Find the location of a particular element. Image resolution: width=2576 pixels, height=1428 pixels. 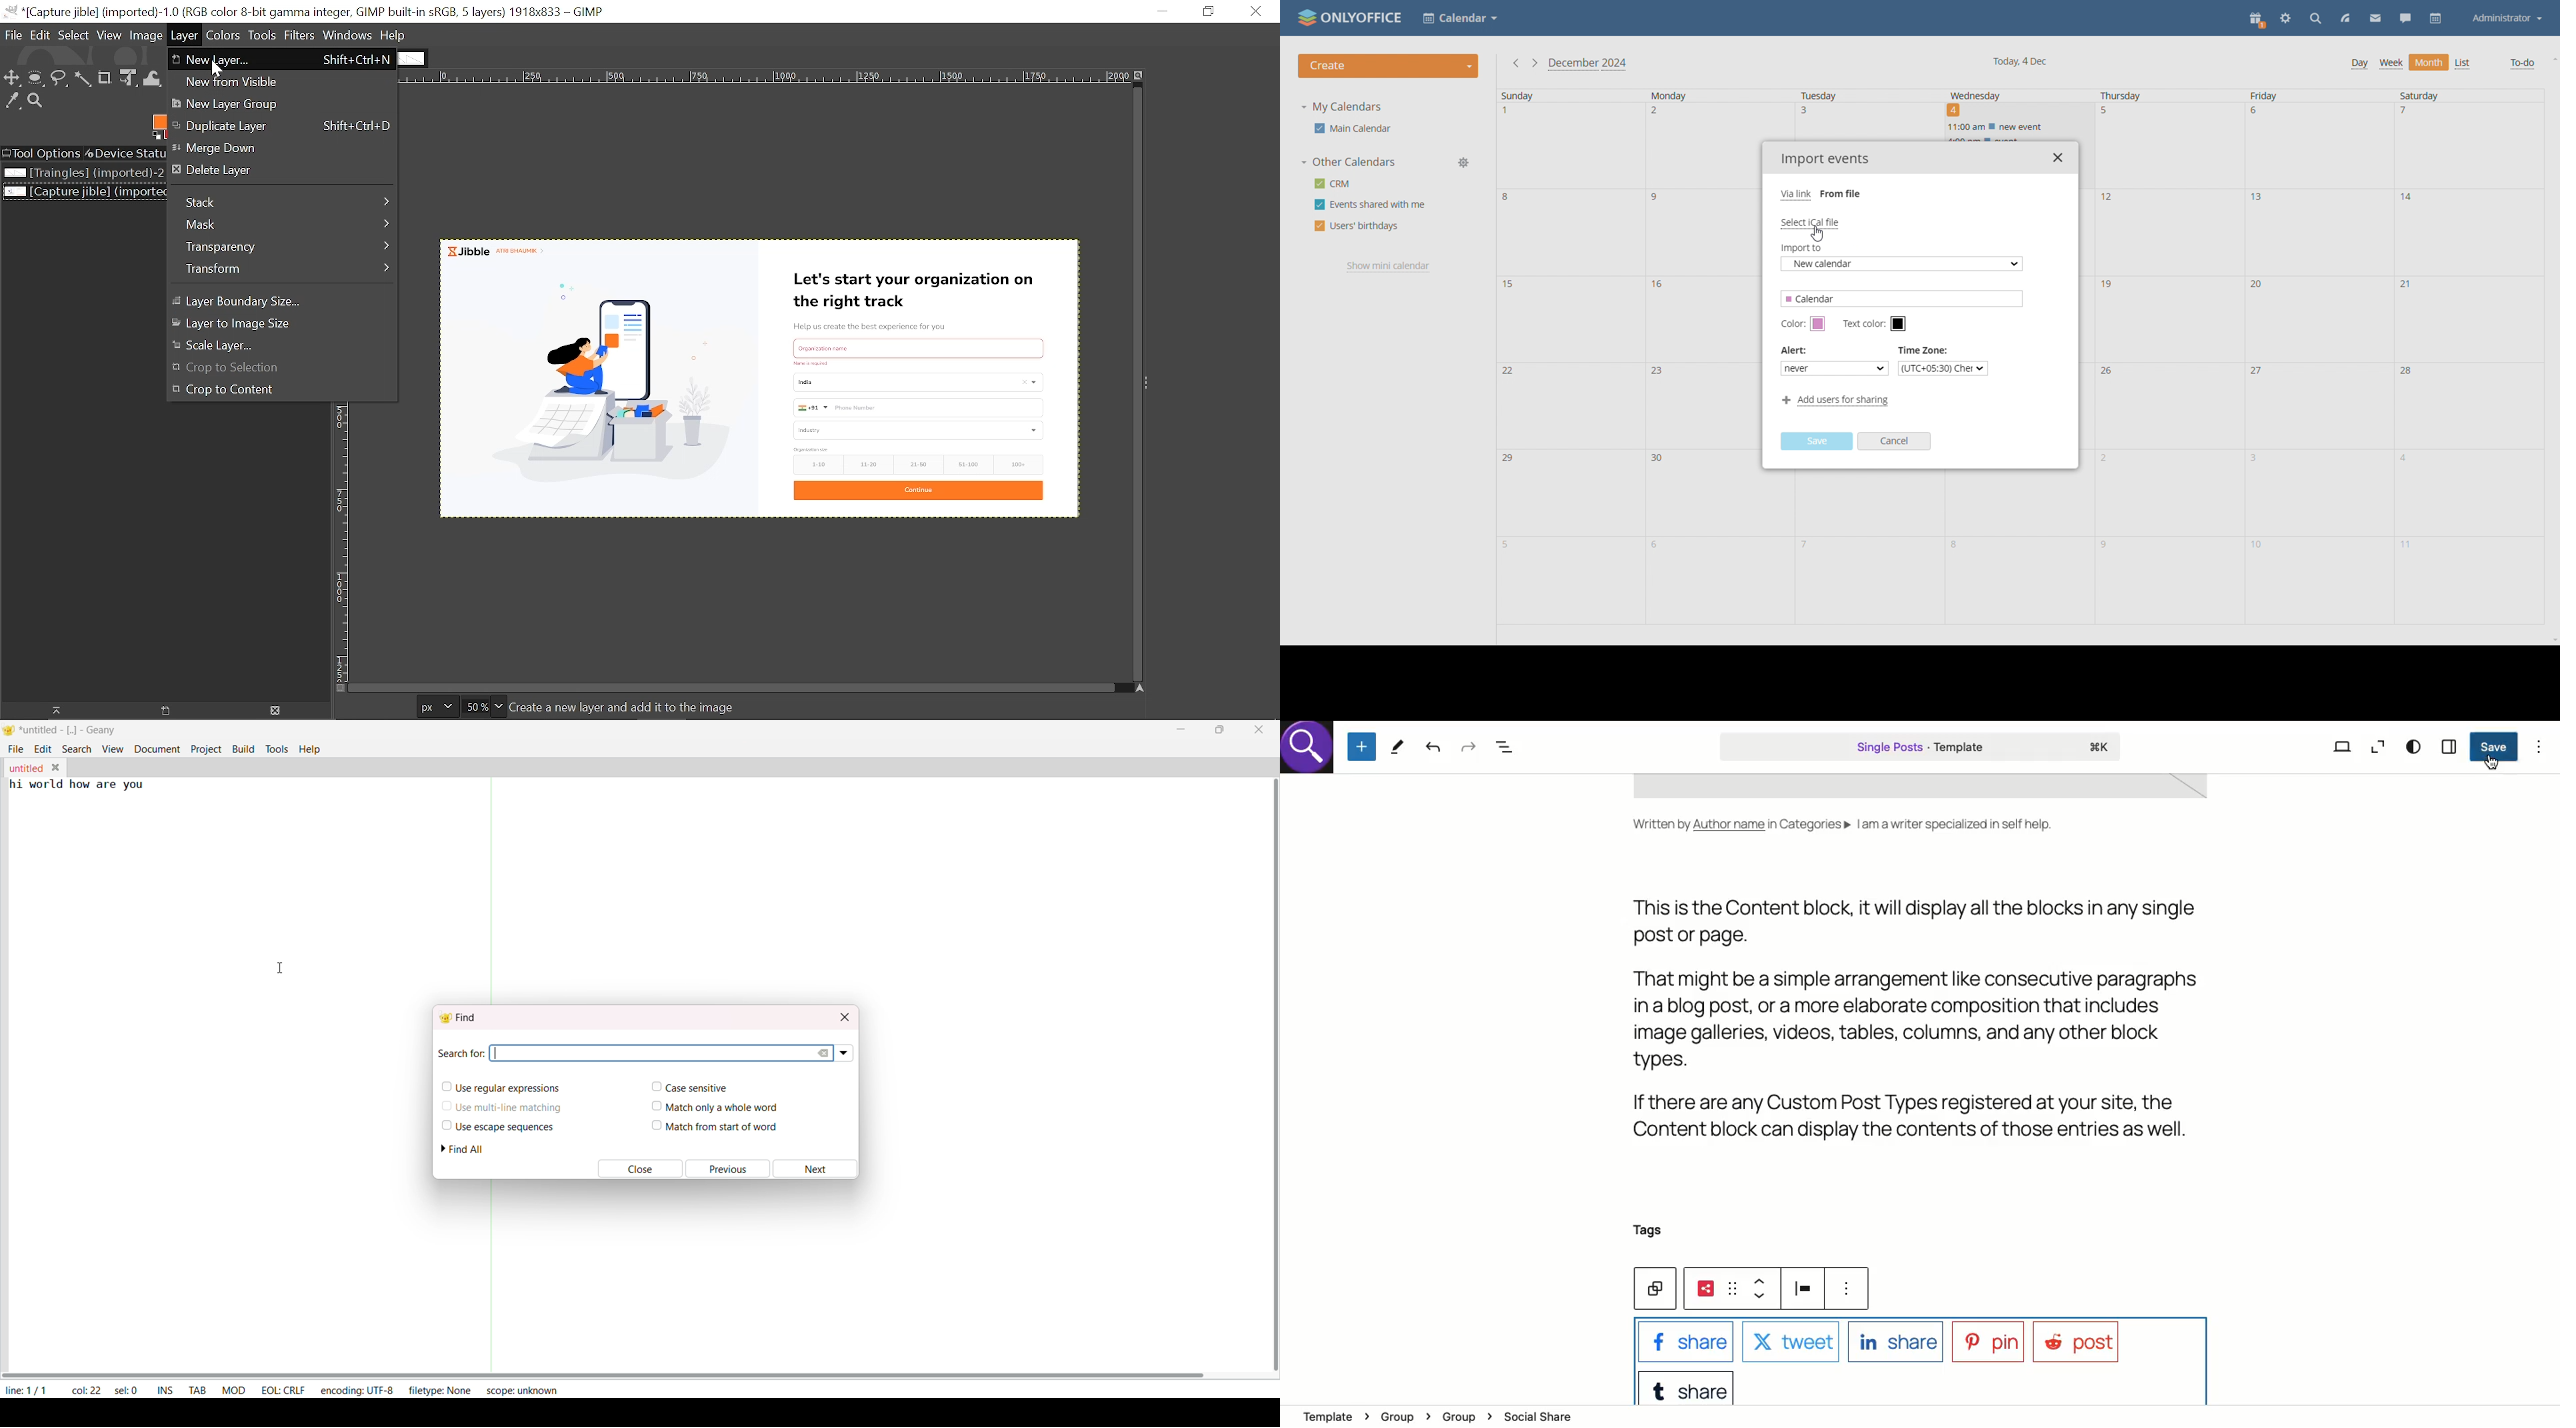

Fuzzy select tool is located at coordinates (83, 79).